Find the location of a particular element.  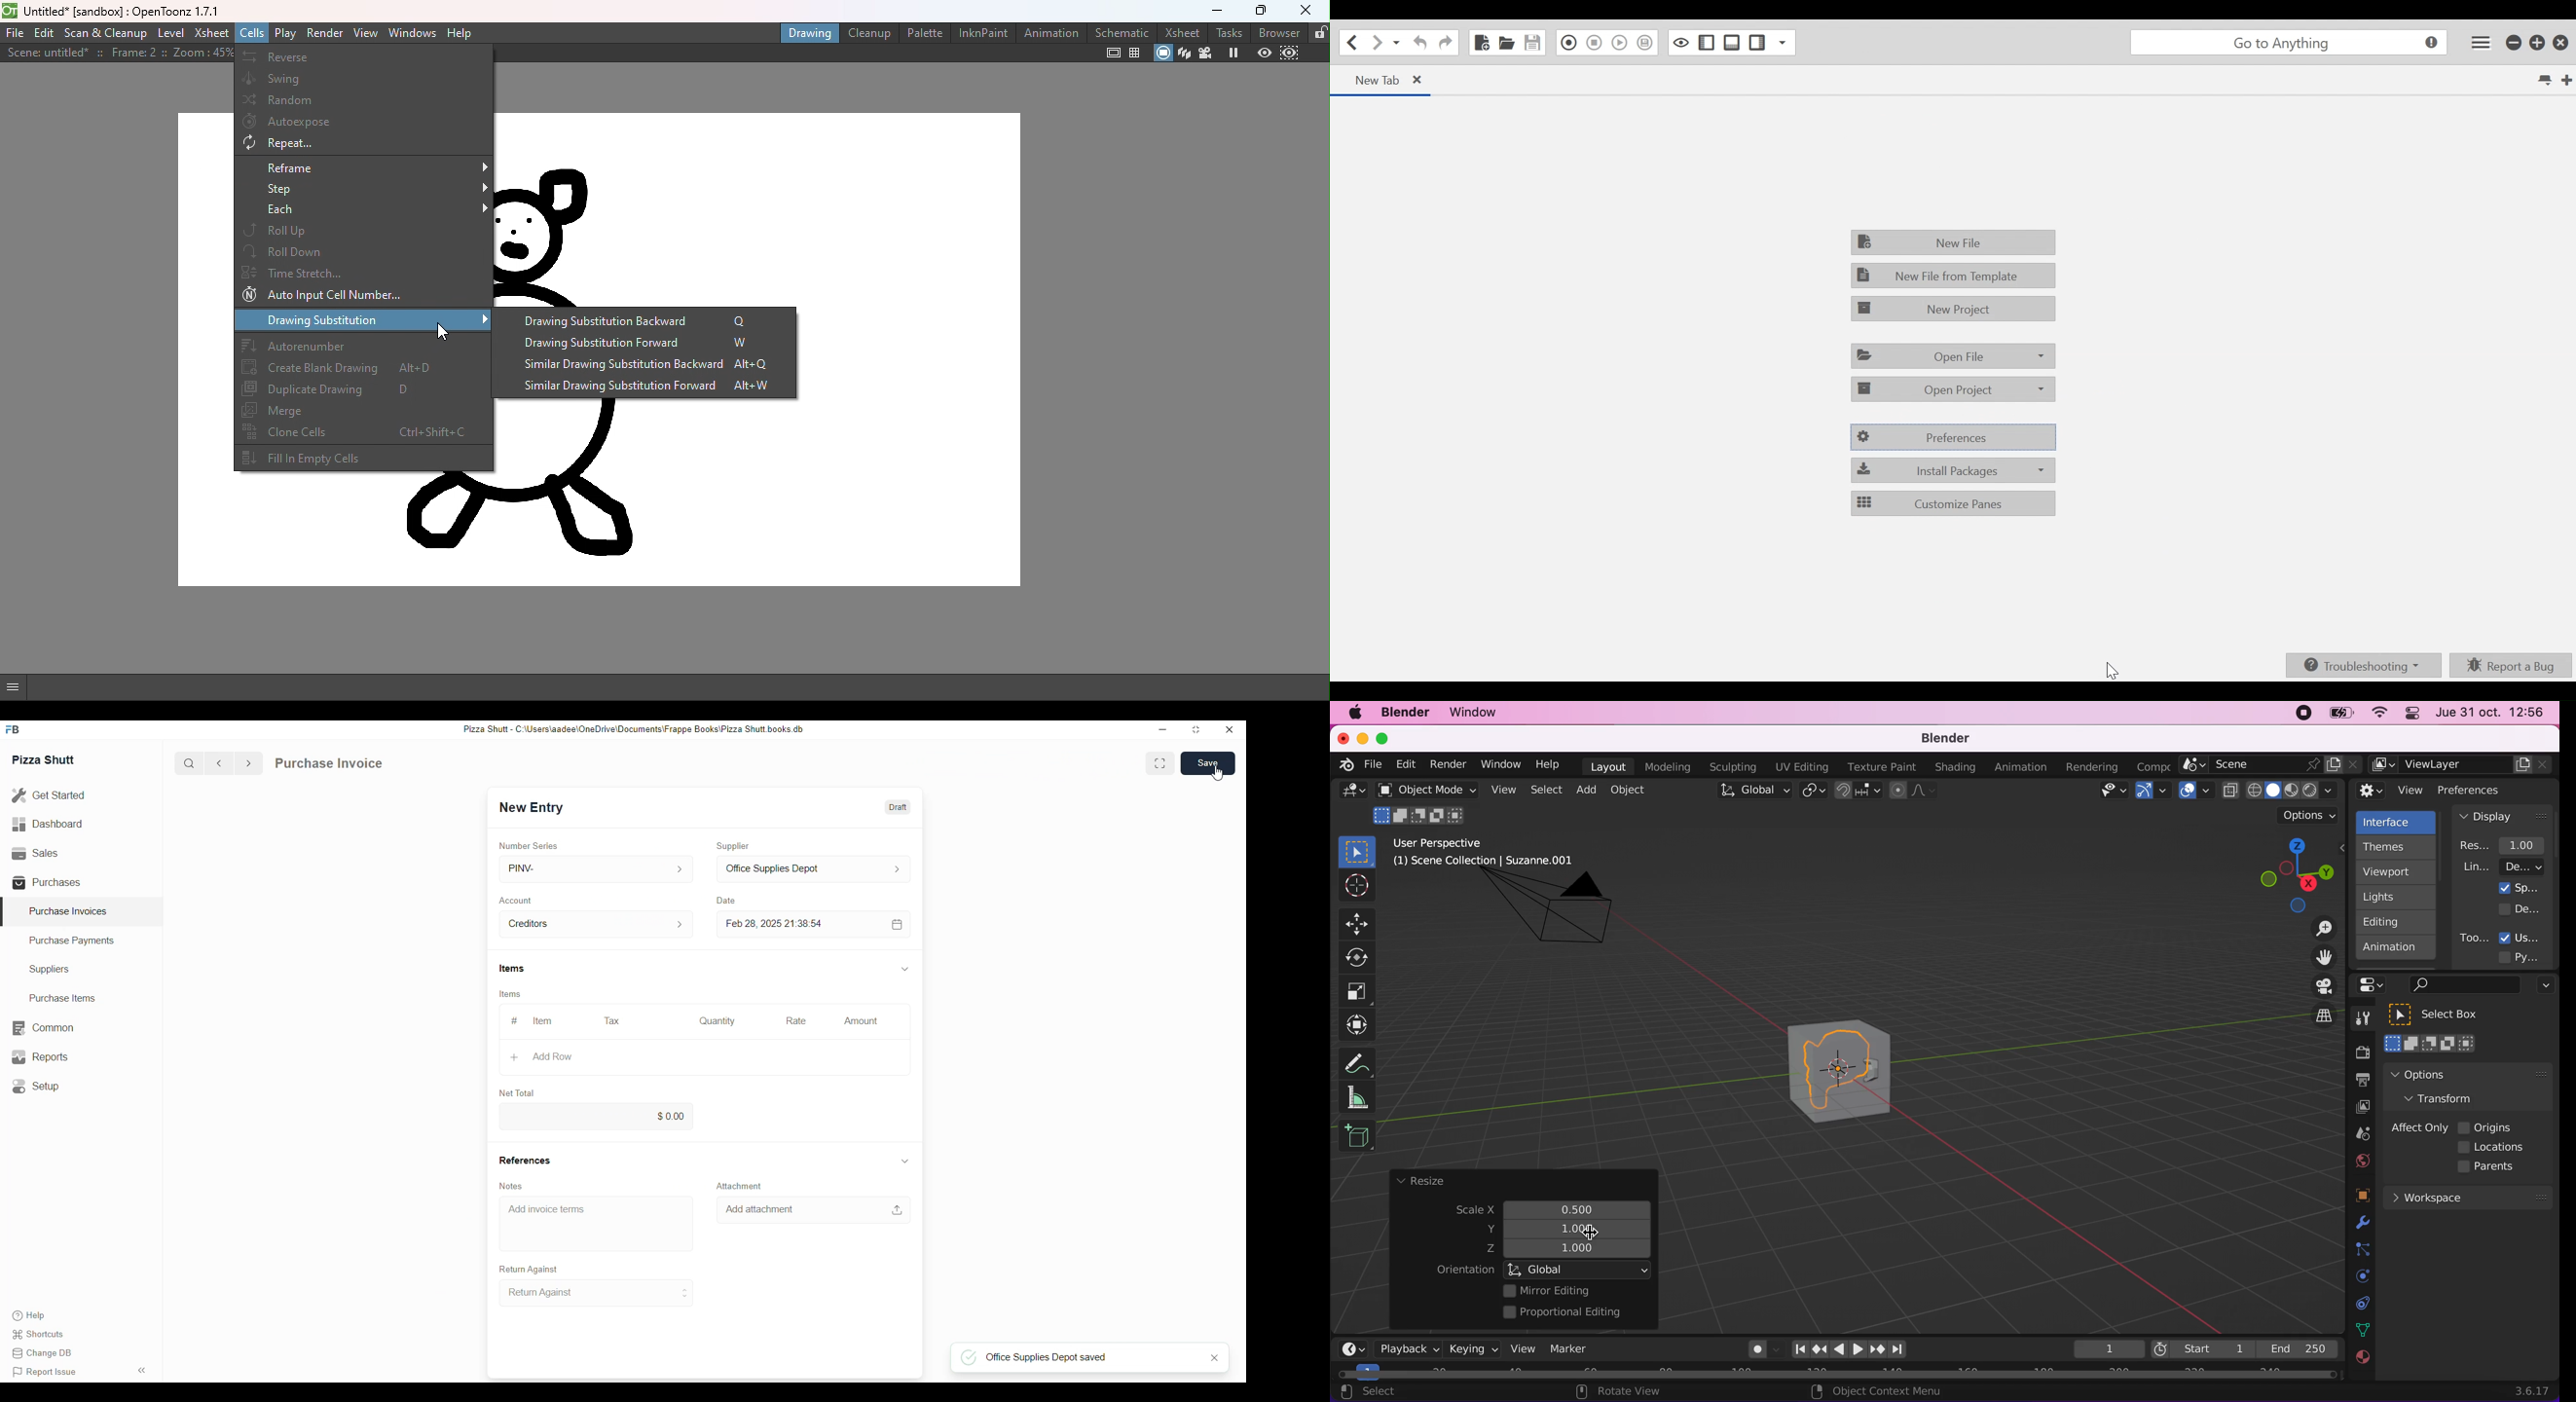

Notes is located at coordinates (511, 1186).